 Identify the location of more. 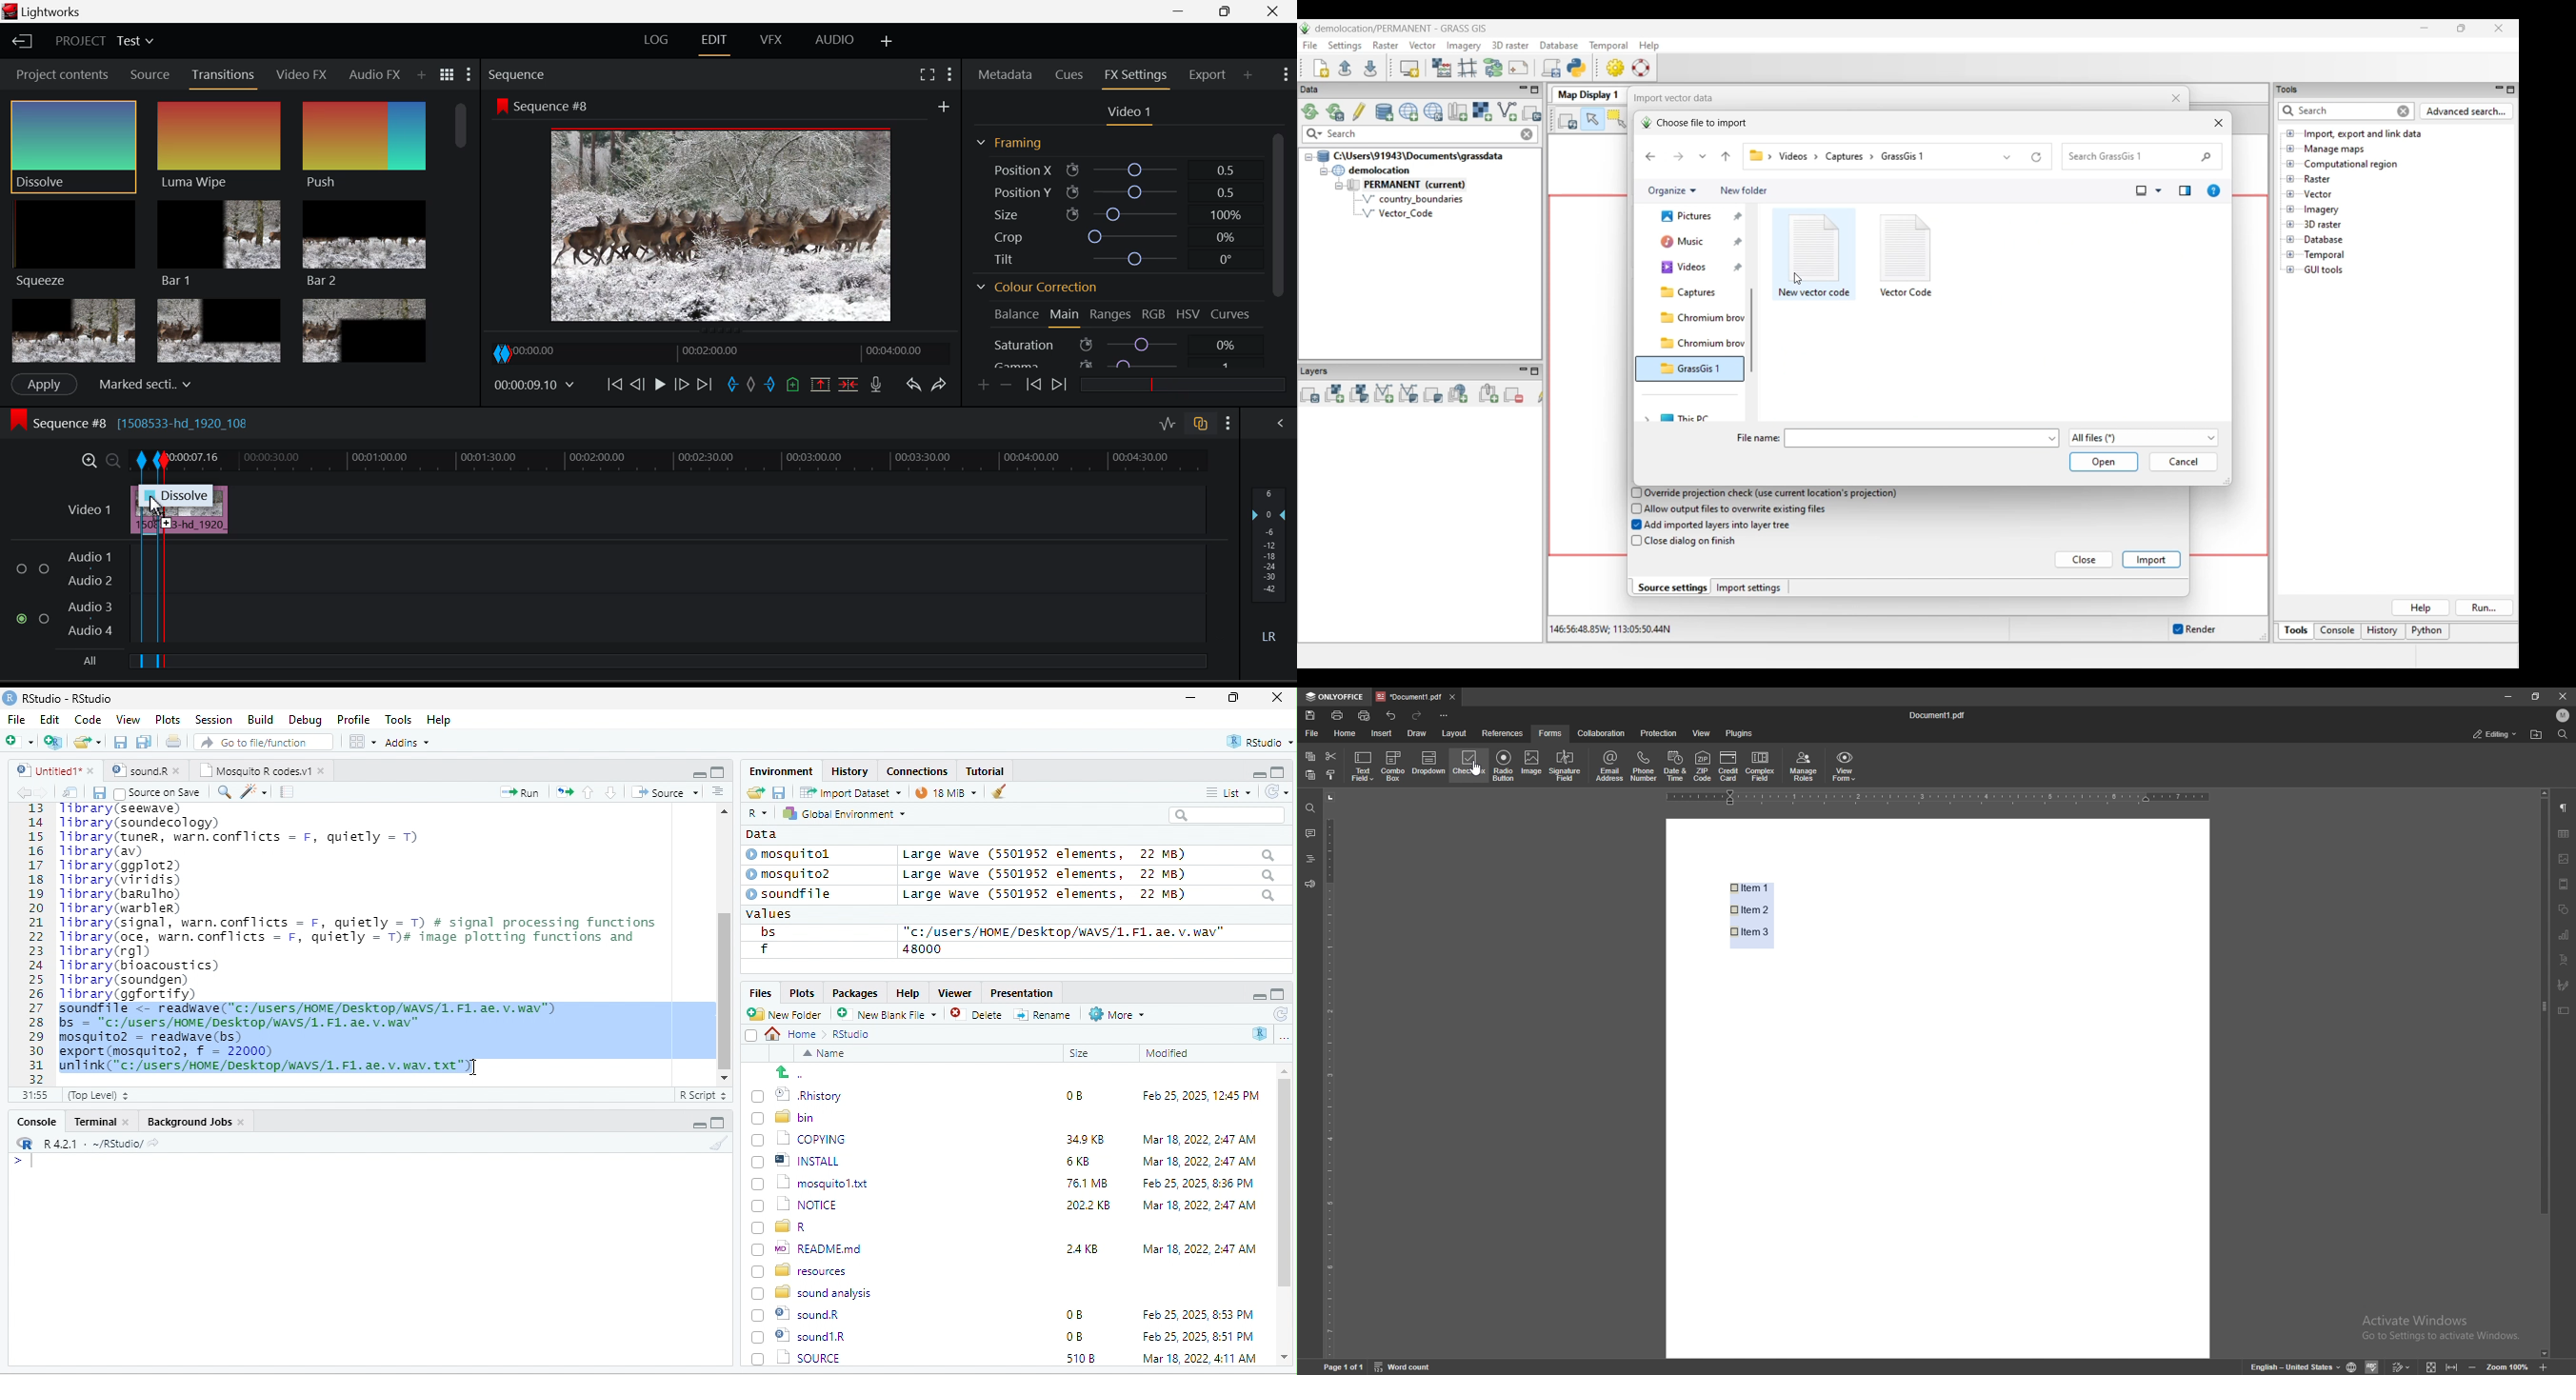
(1284, 1036).